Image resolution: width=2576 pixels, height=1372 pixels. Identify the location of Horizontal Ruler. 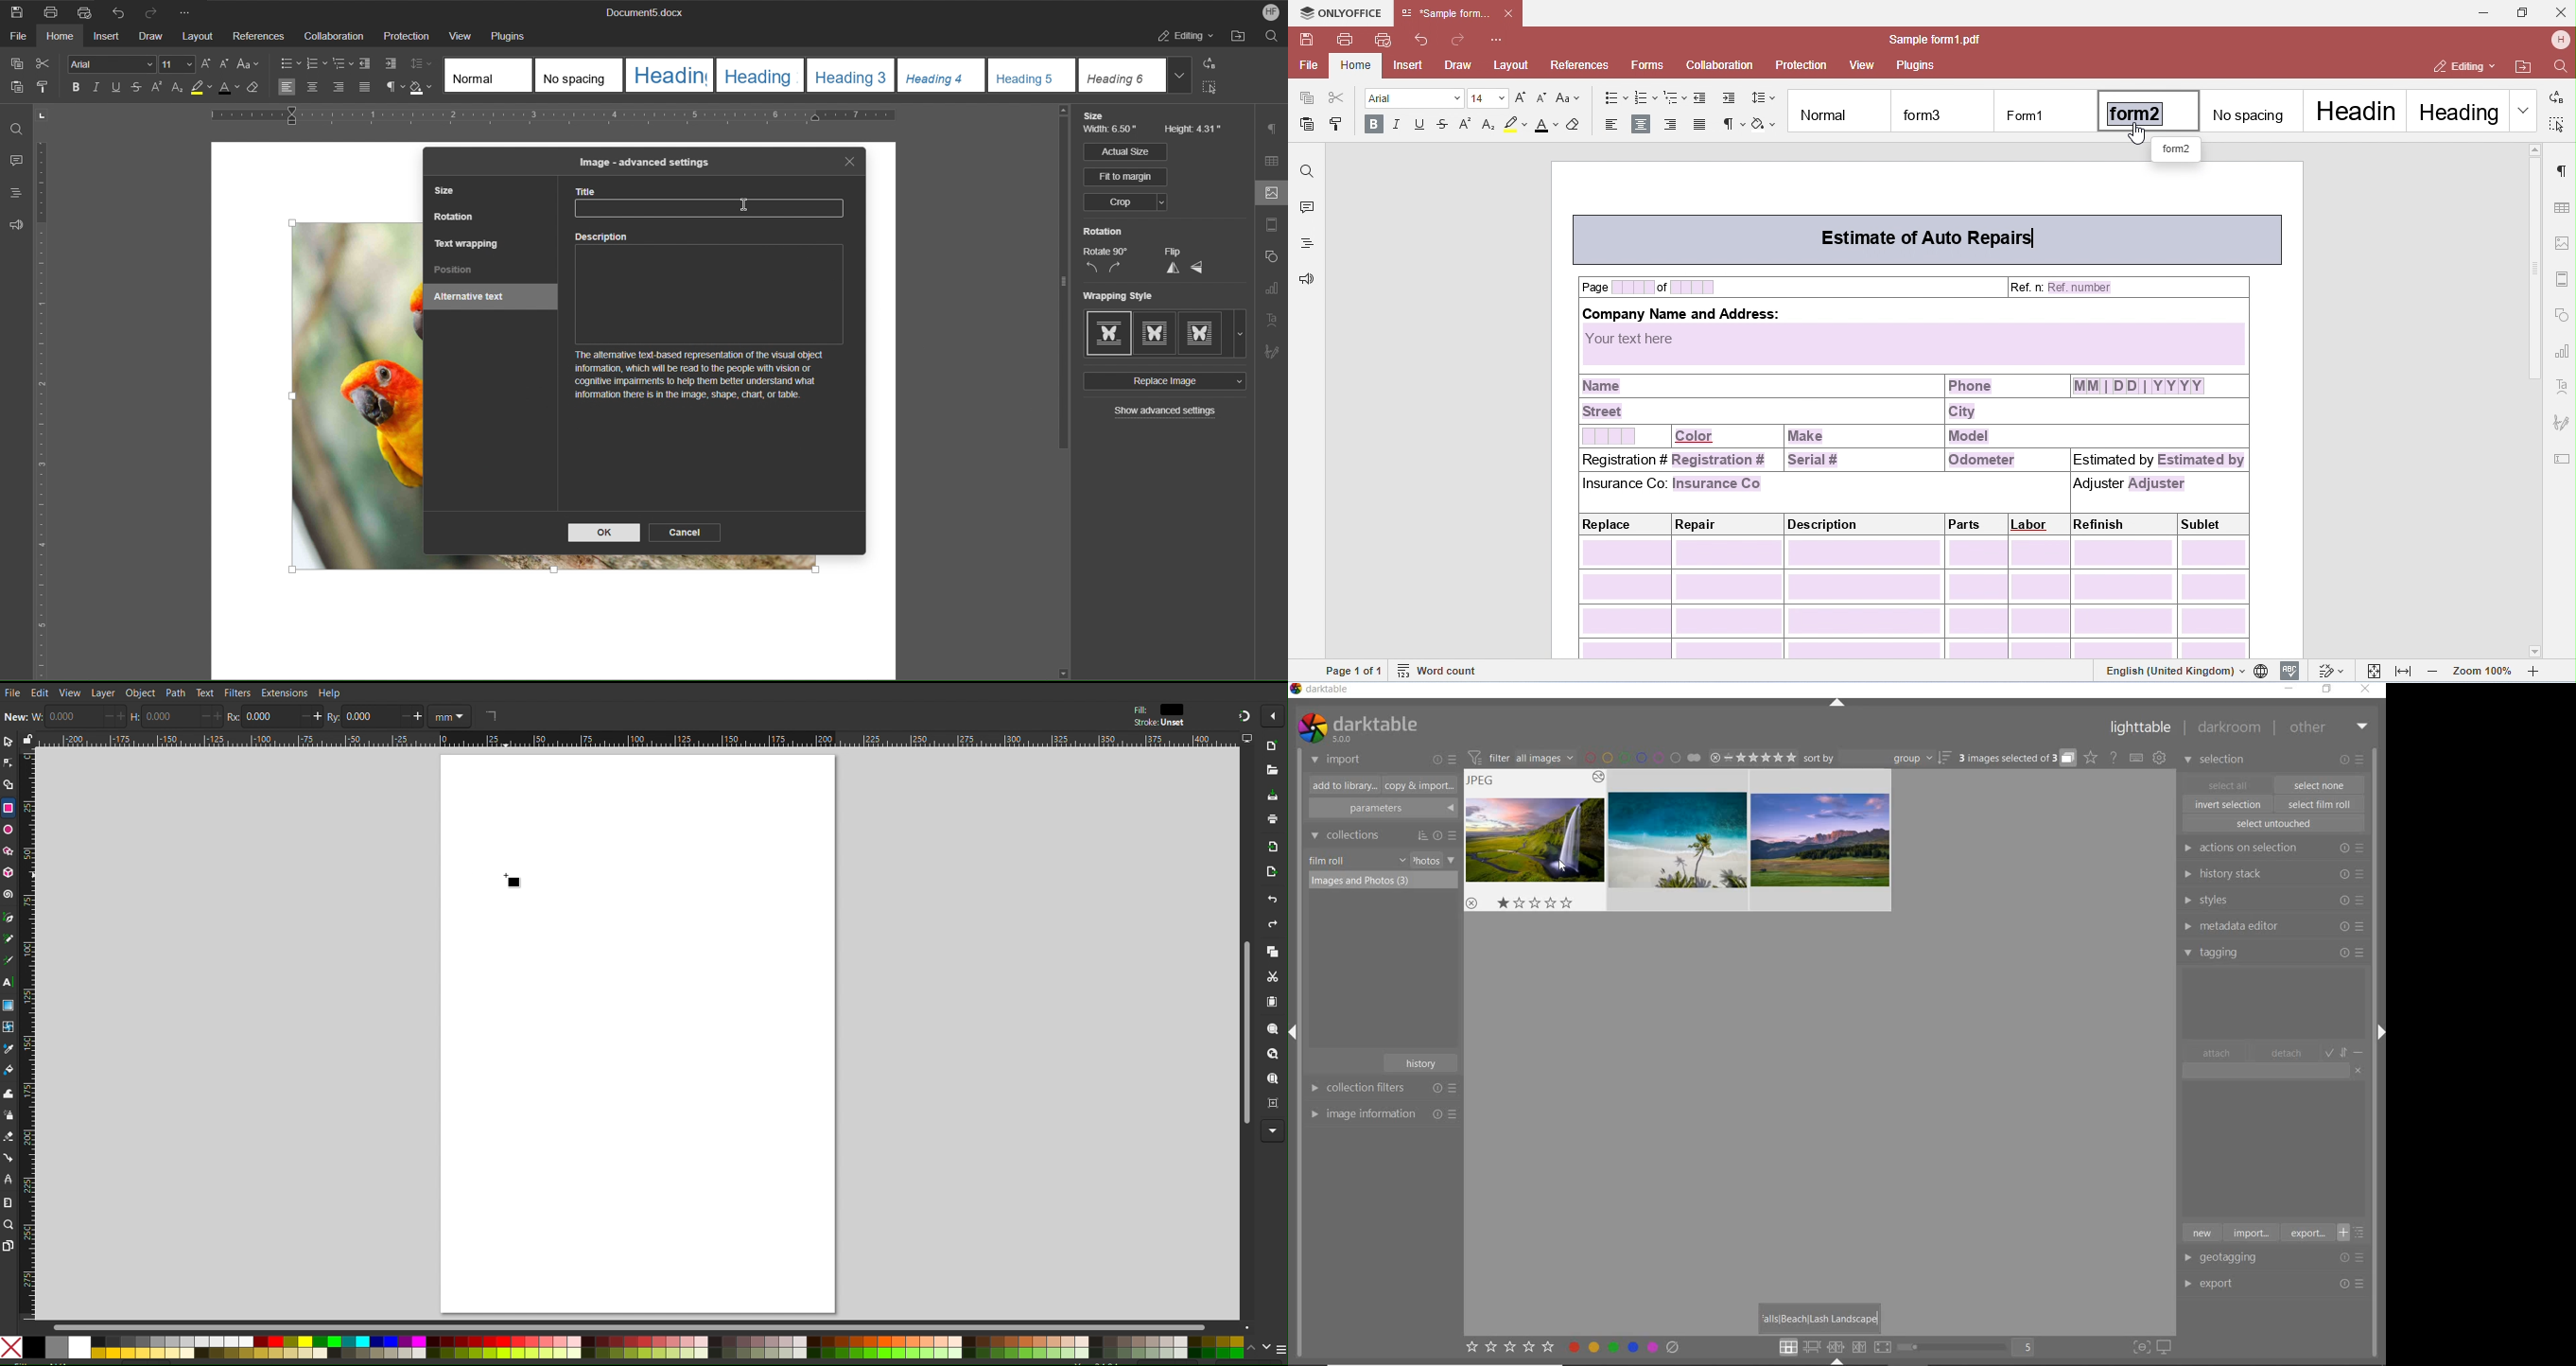
(598, 118).